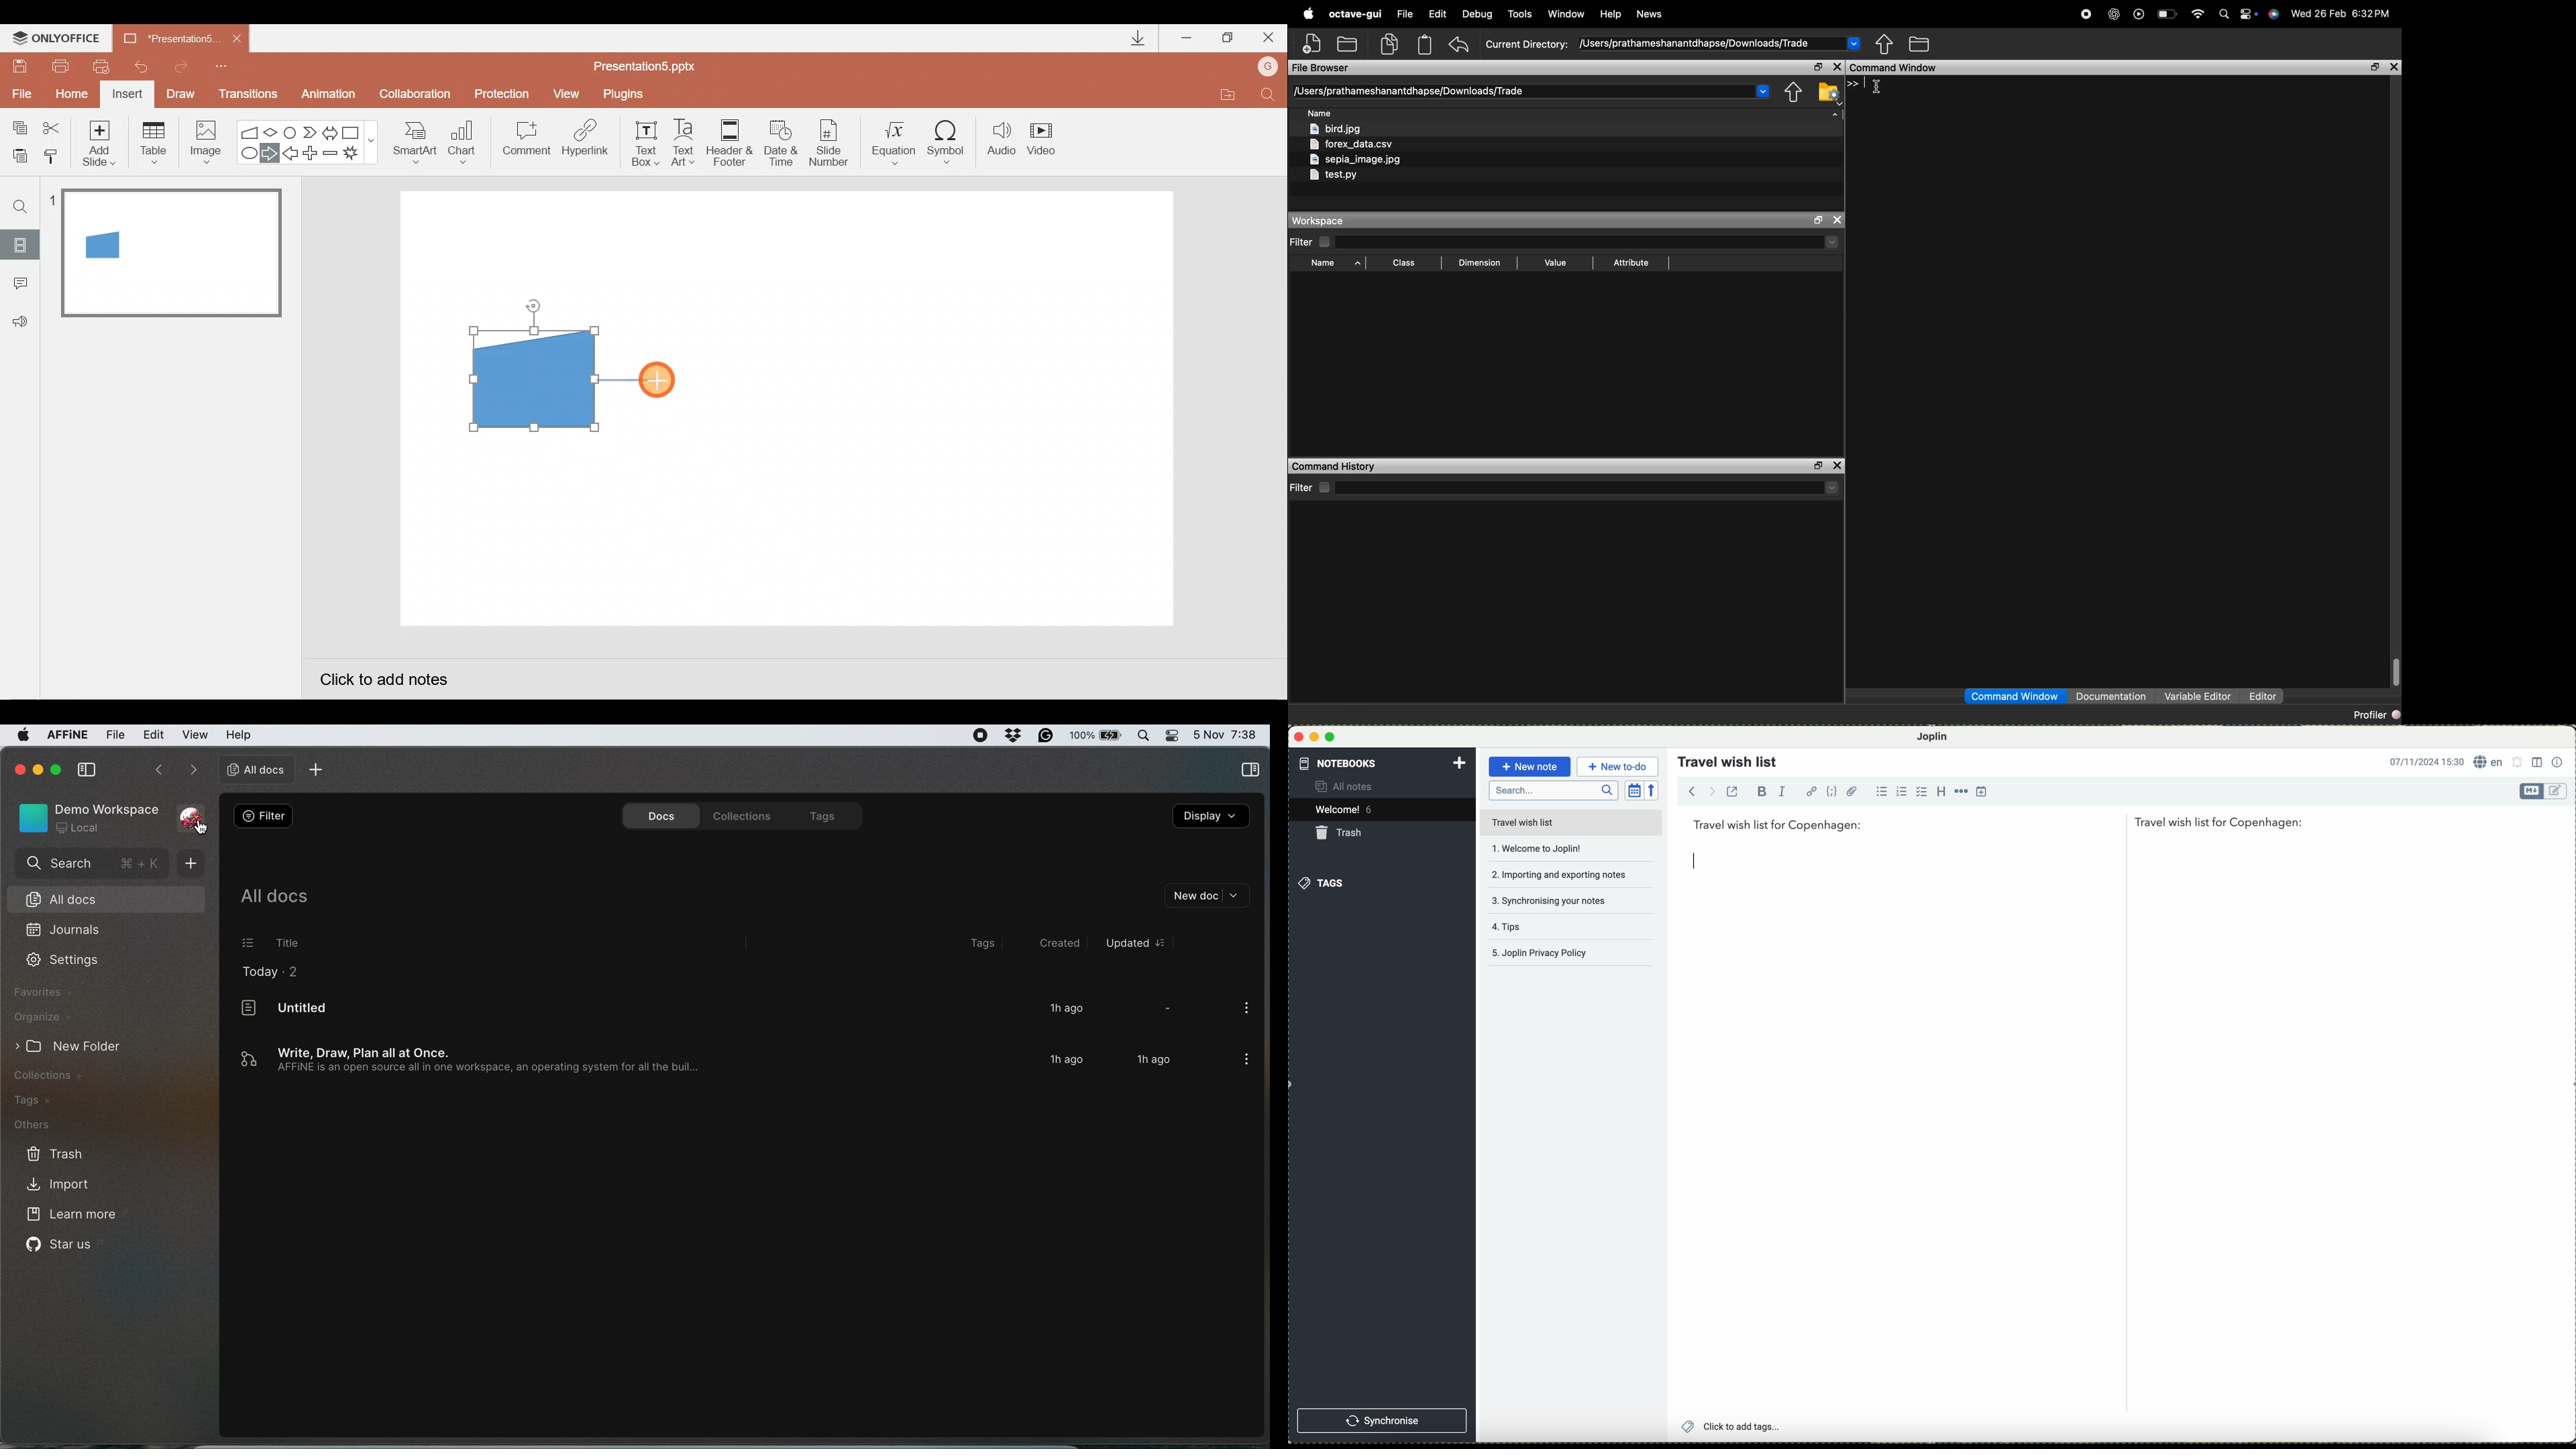  What do you see at coordinates (1002, 142) in the screenshot?
I see `Audio` at bounding box center [1002, 142].